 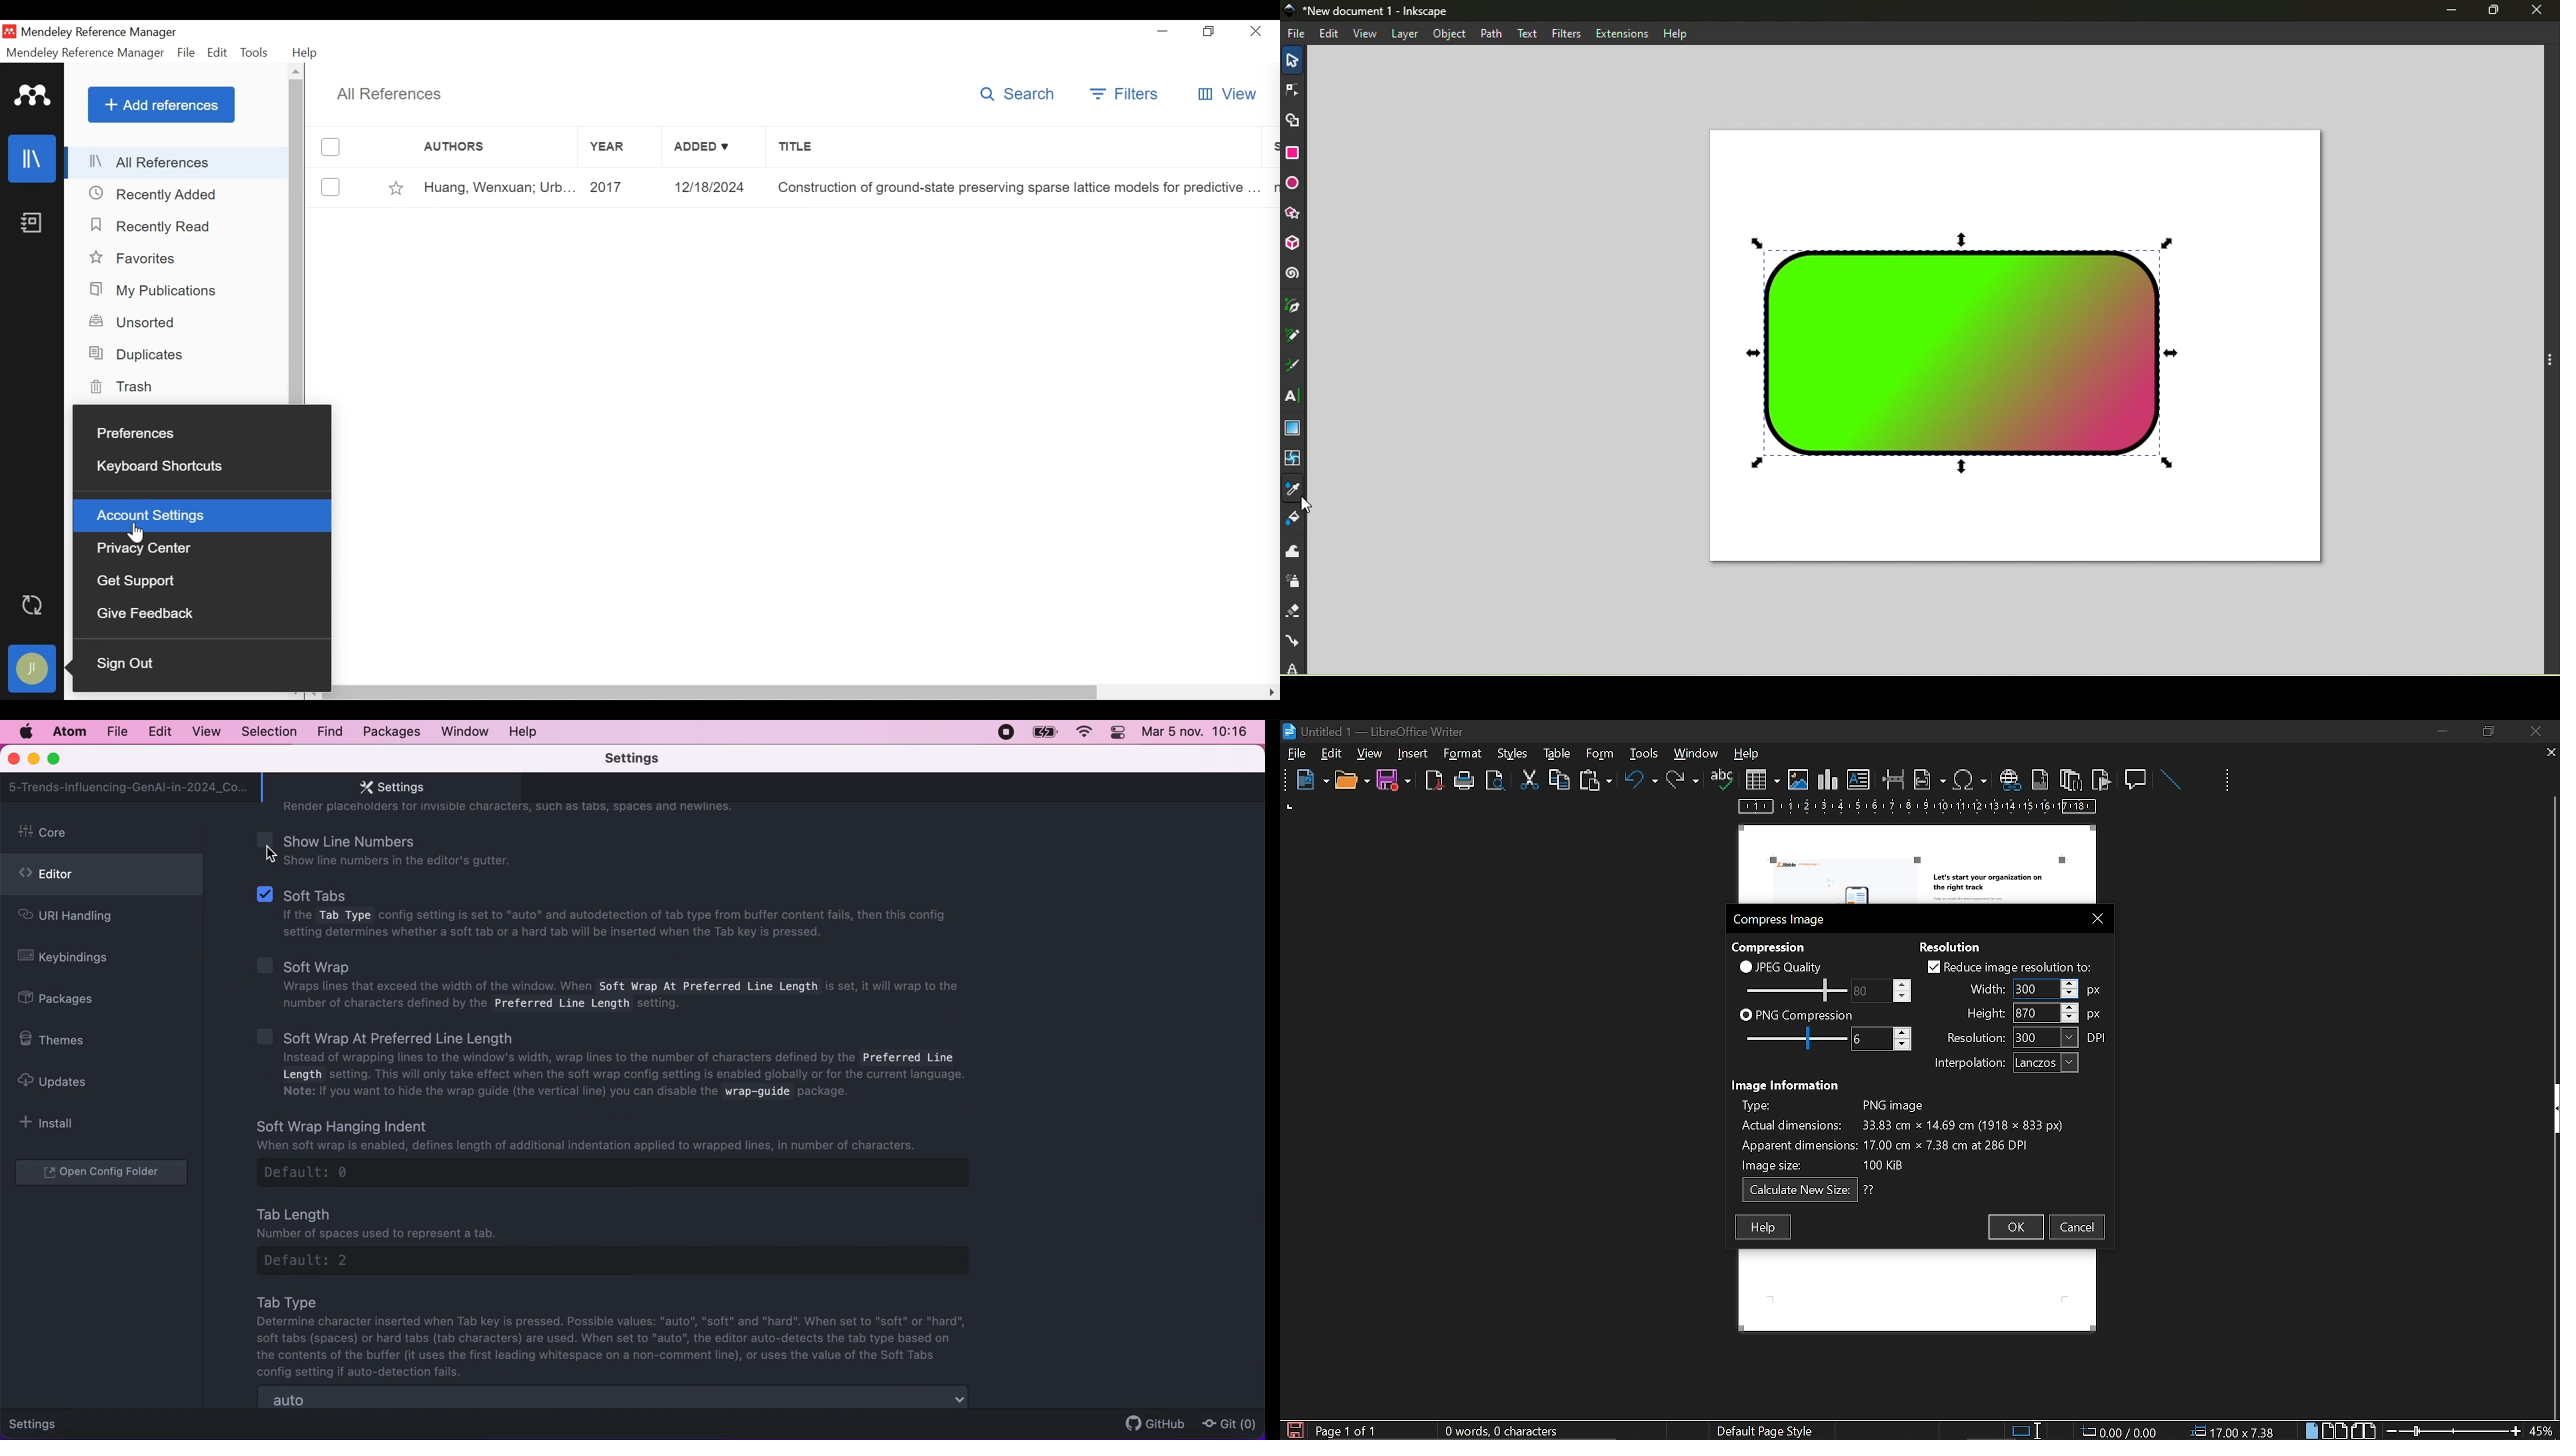 I want to click on current window, so click(x=1377, y=730).